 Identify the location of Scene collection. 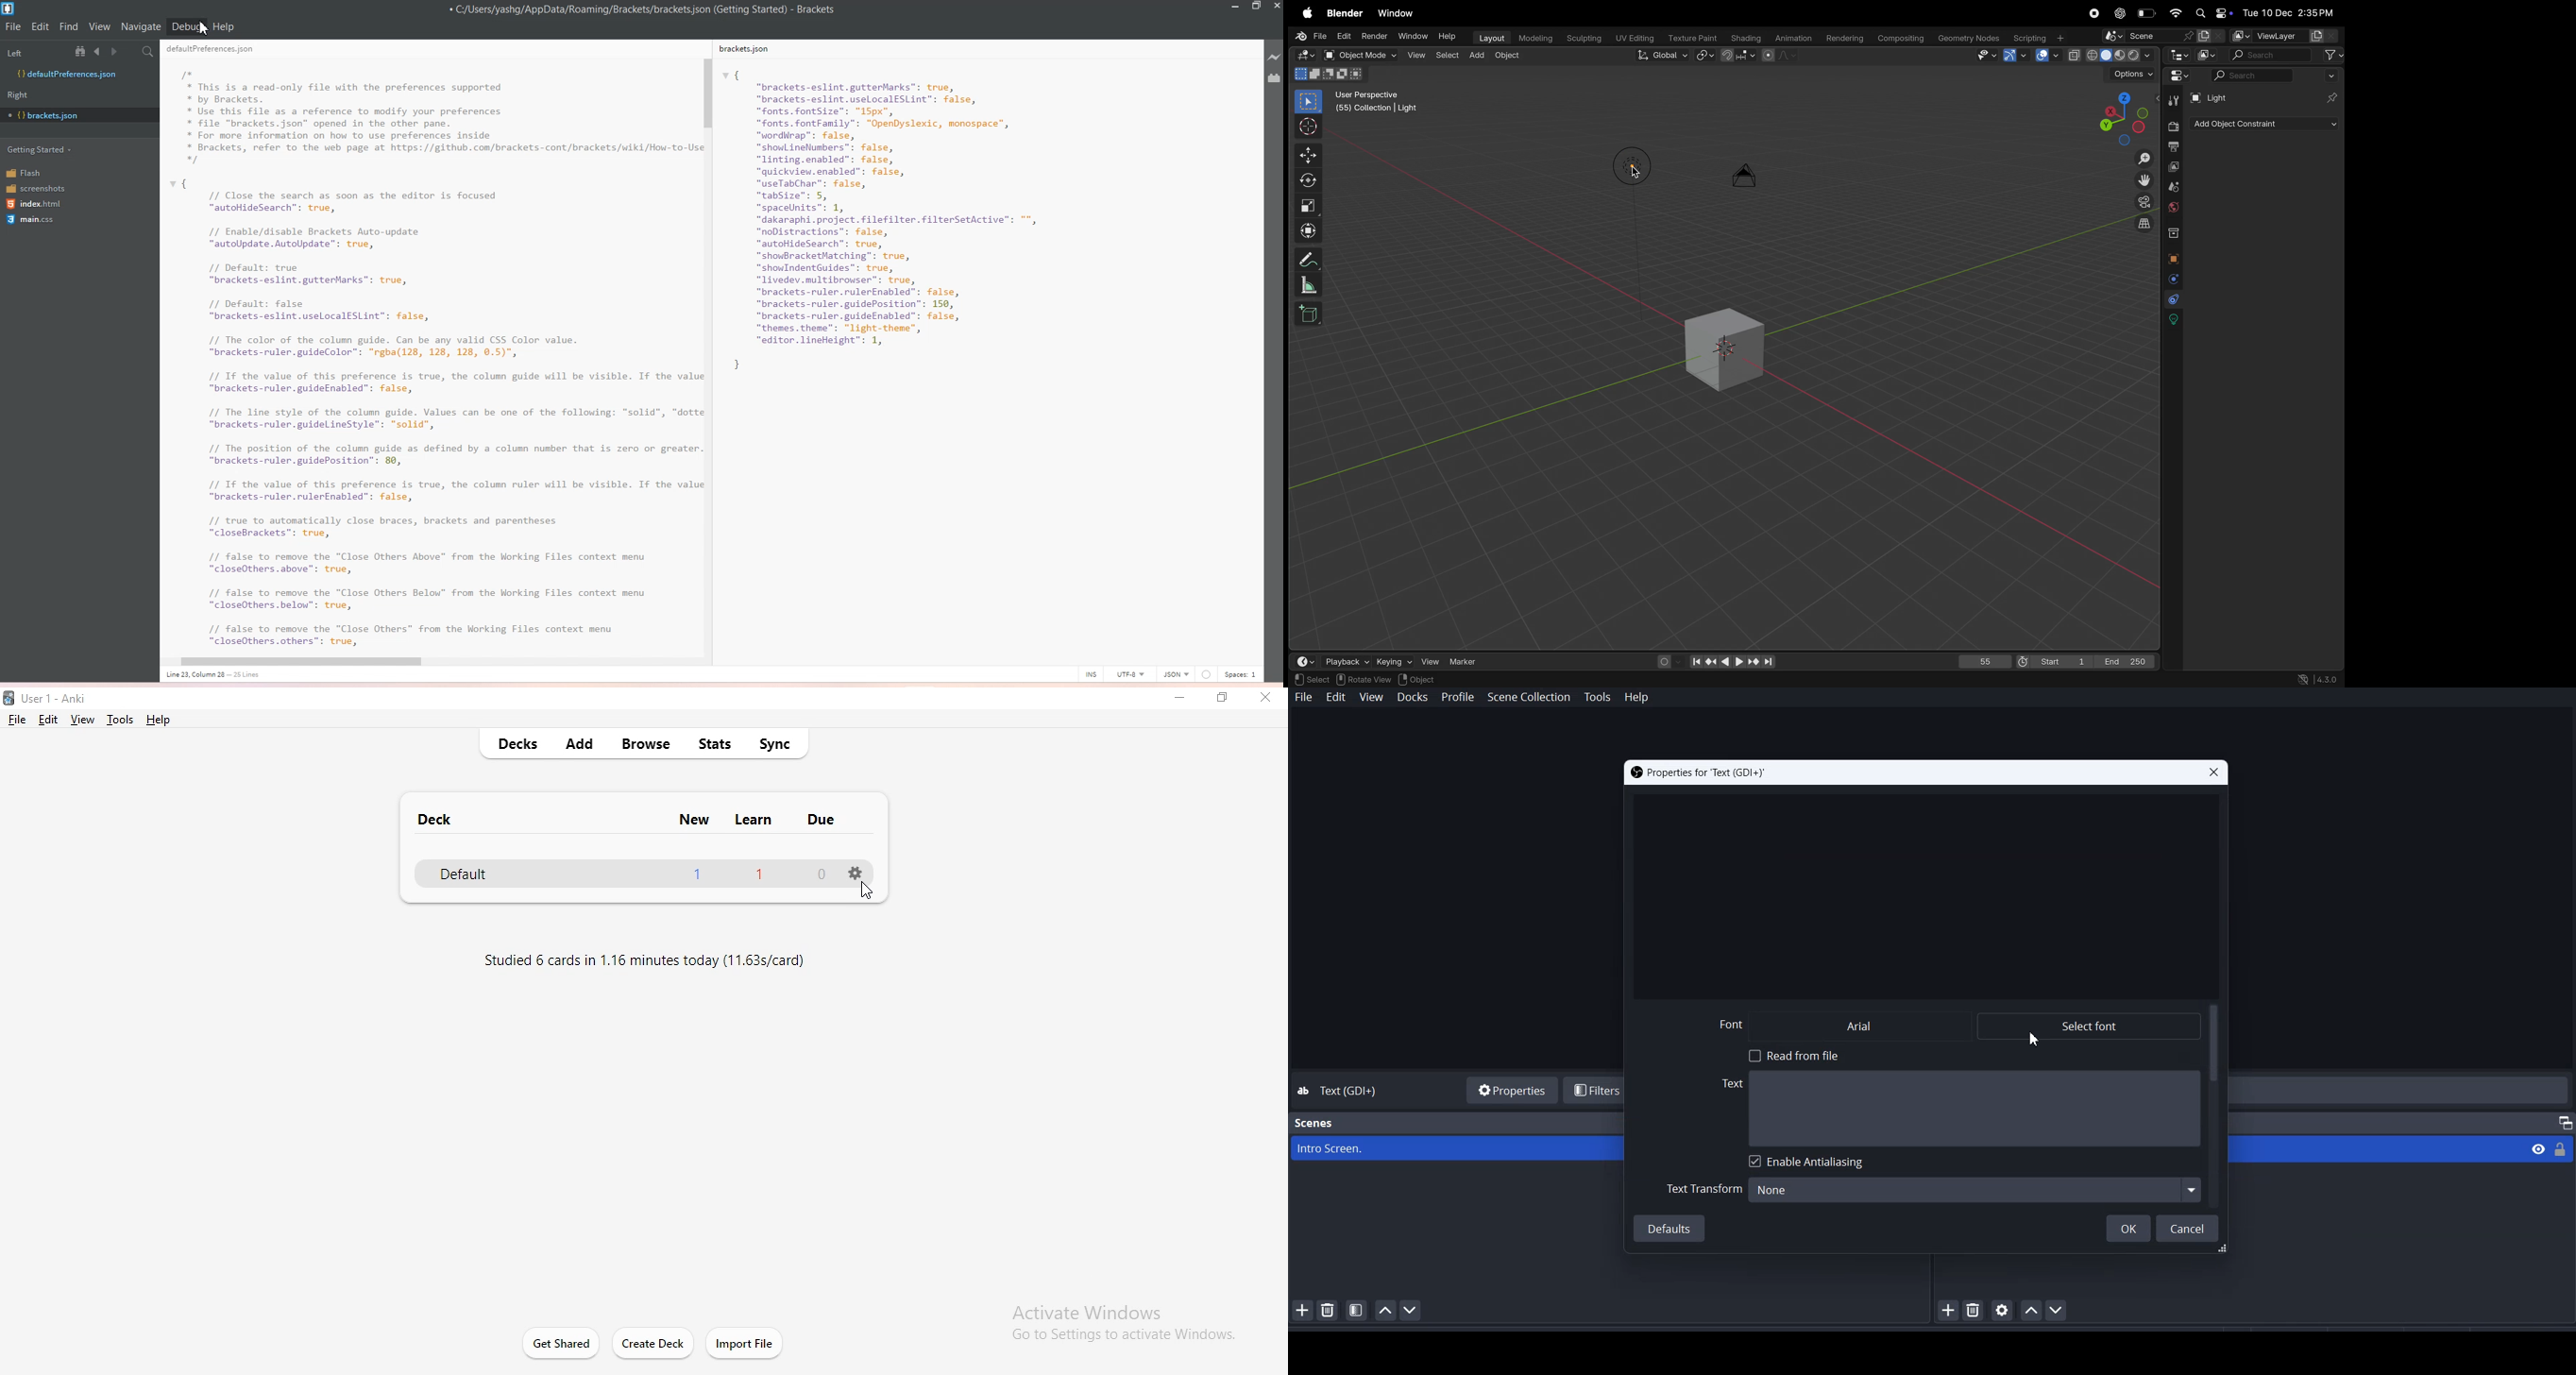
(1530, 698).